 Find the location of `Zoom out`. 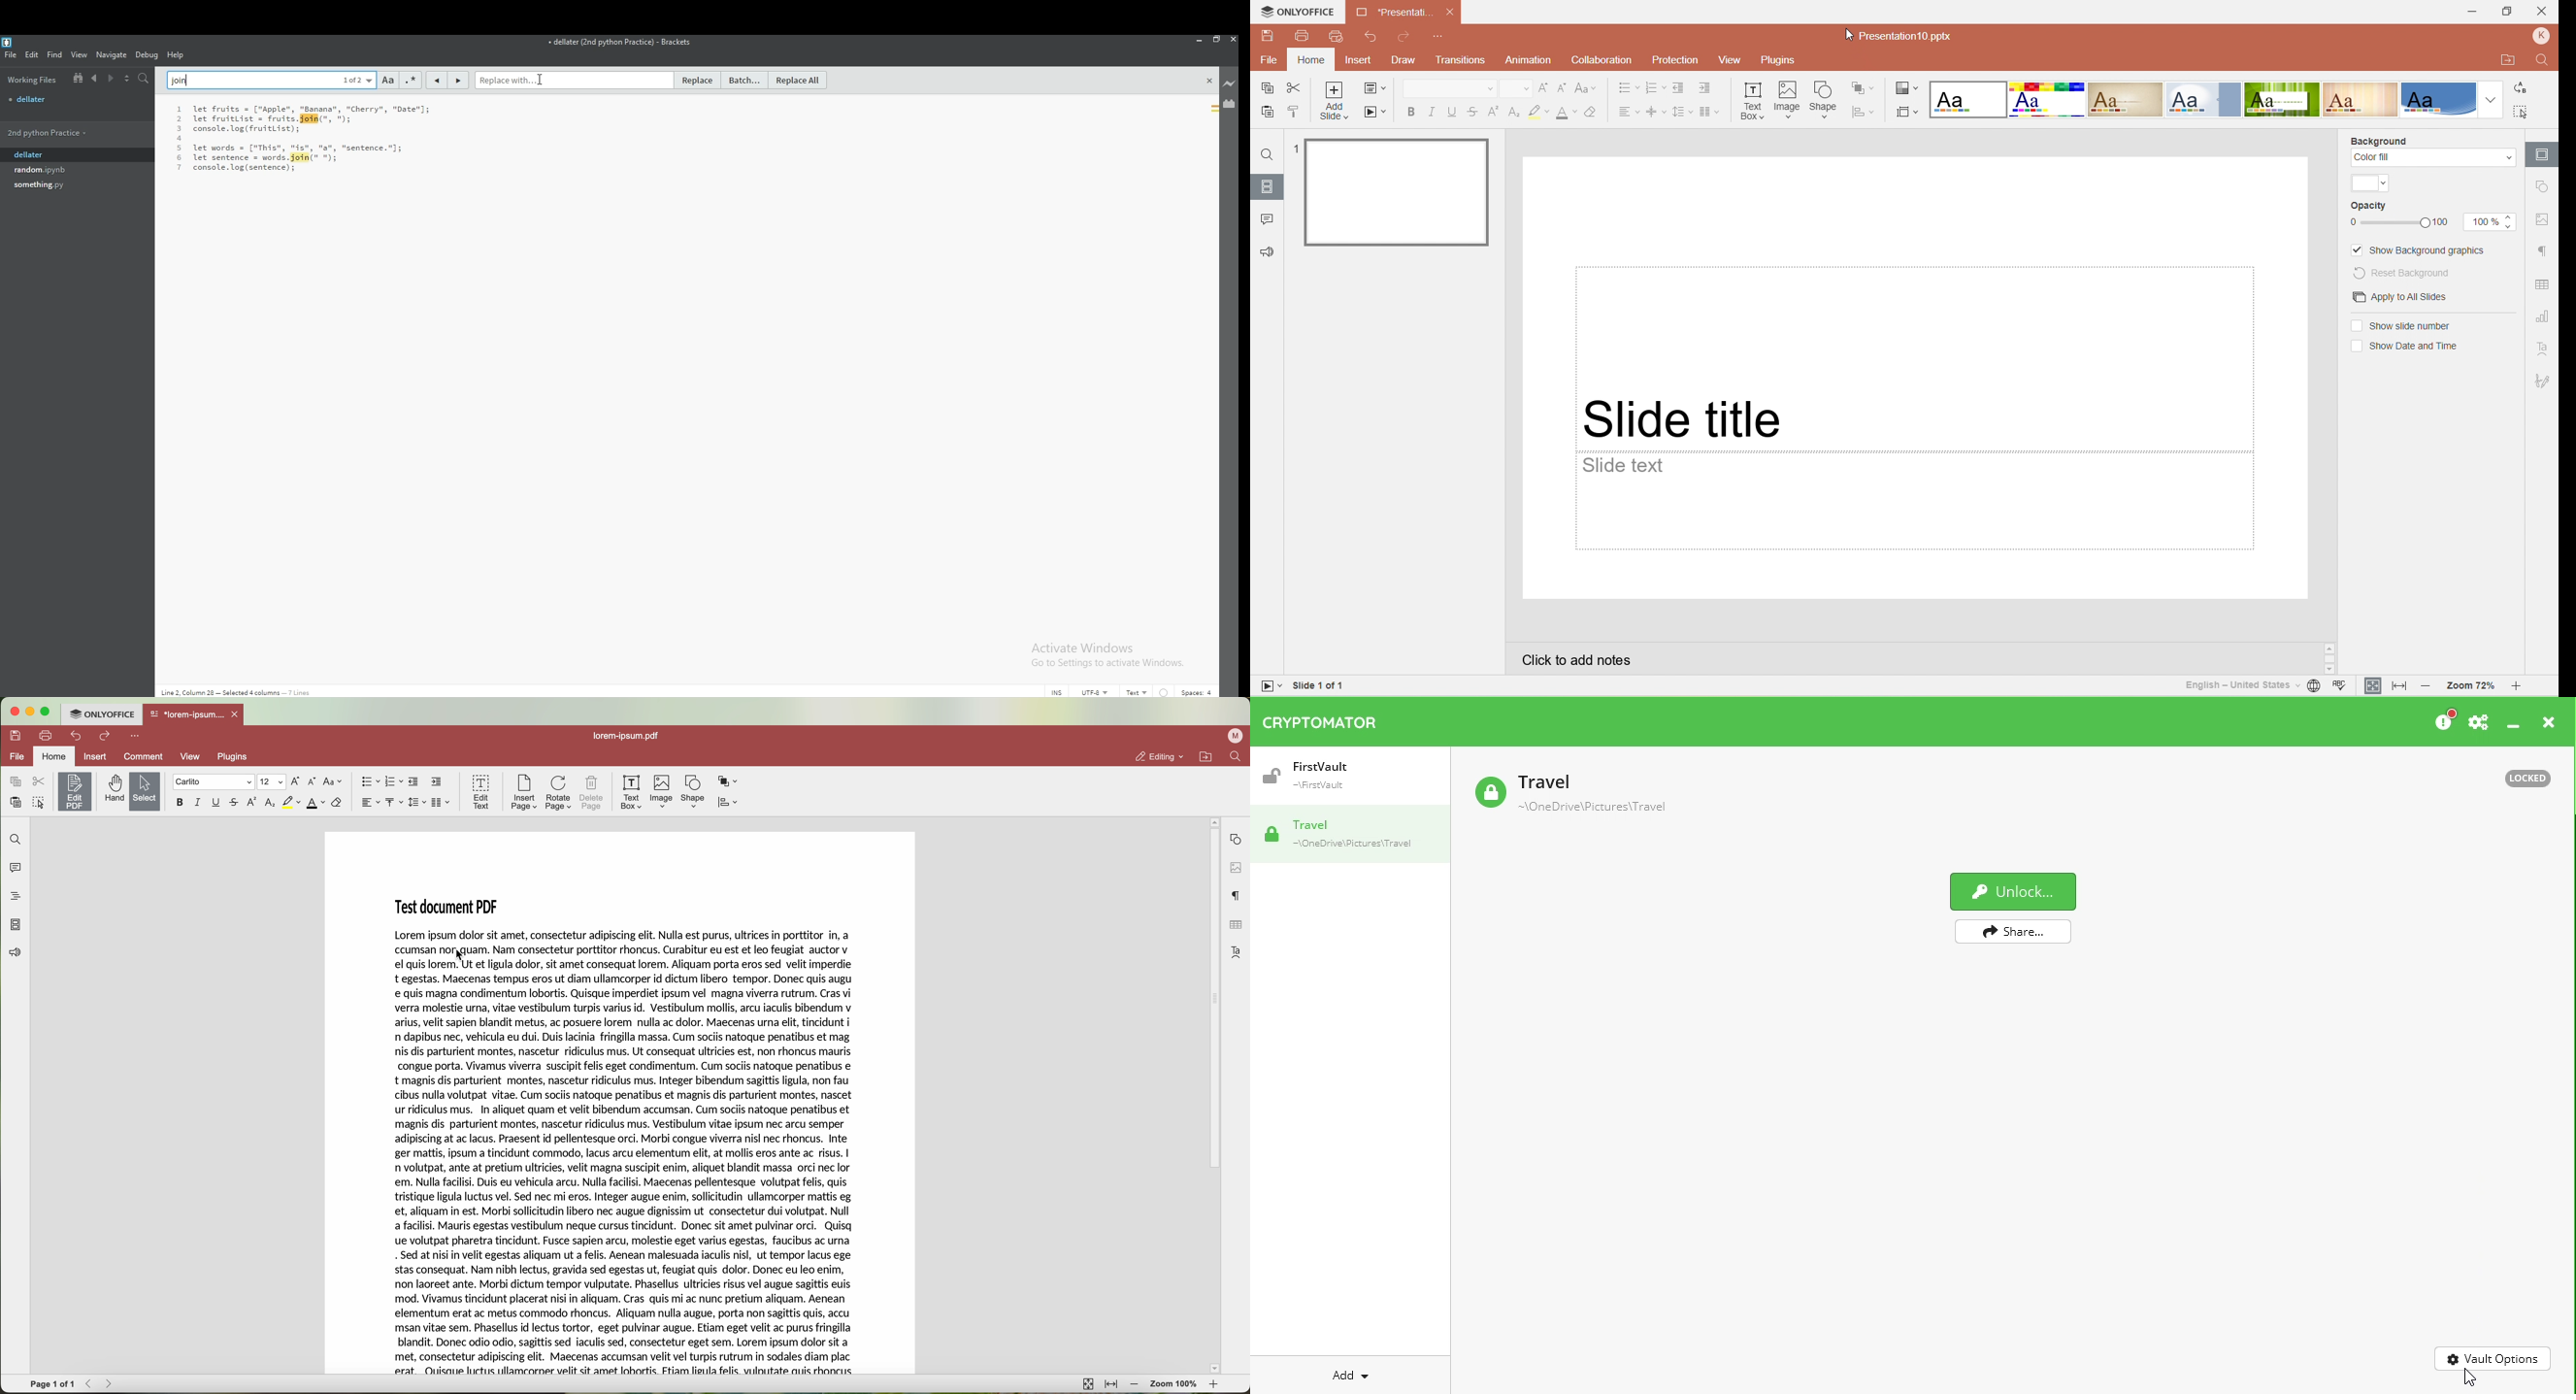

Zoom out is located at coordinates (2427, 686).